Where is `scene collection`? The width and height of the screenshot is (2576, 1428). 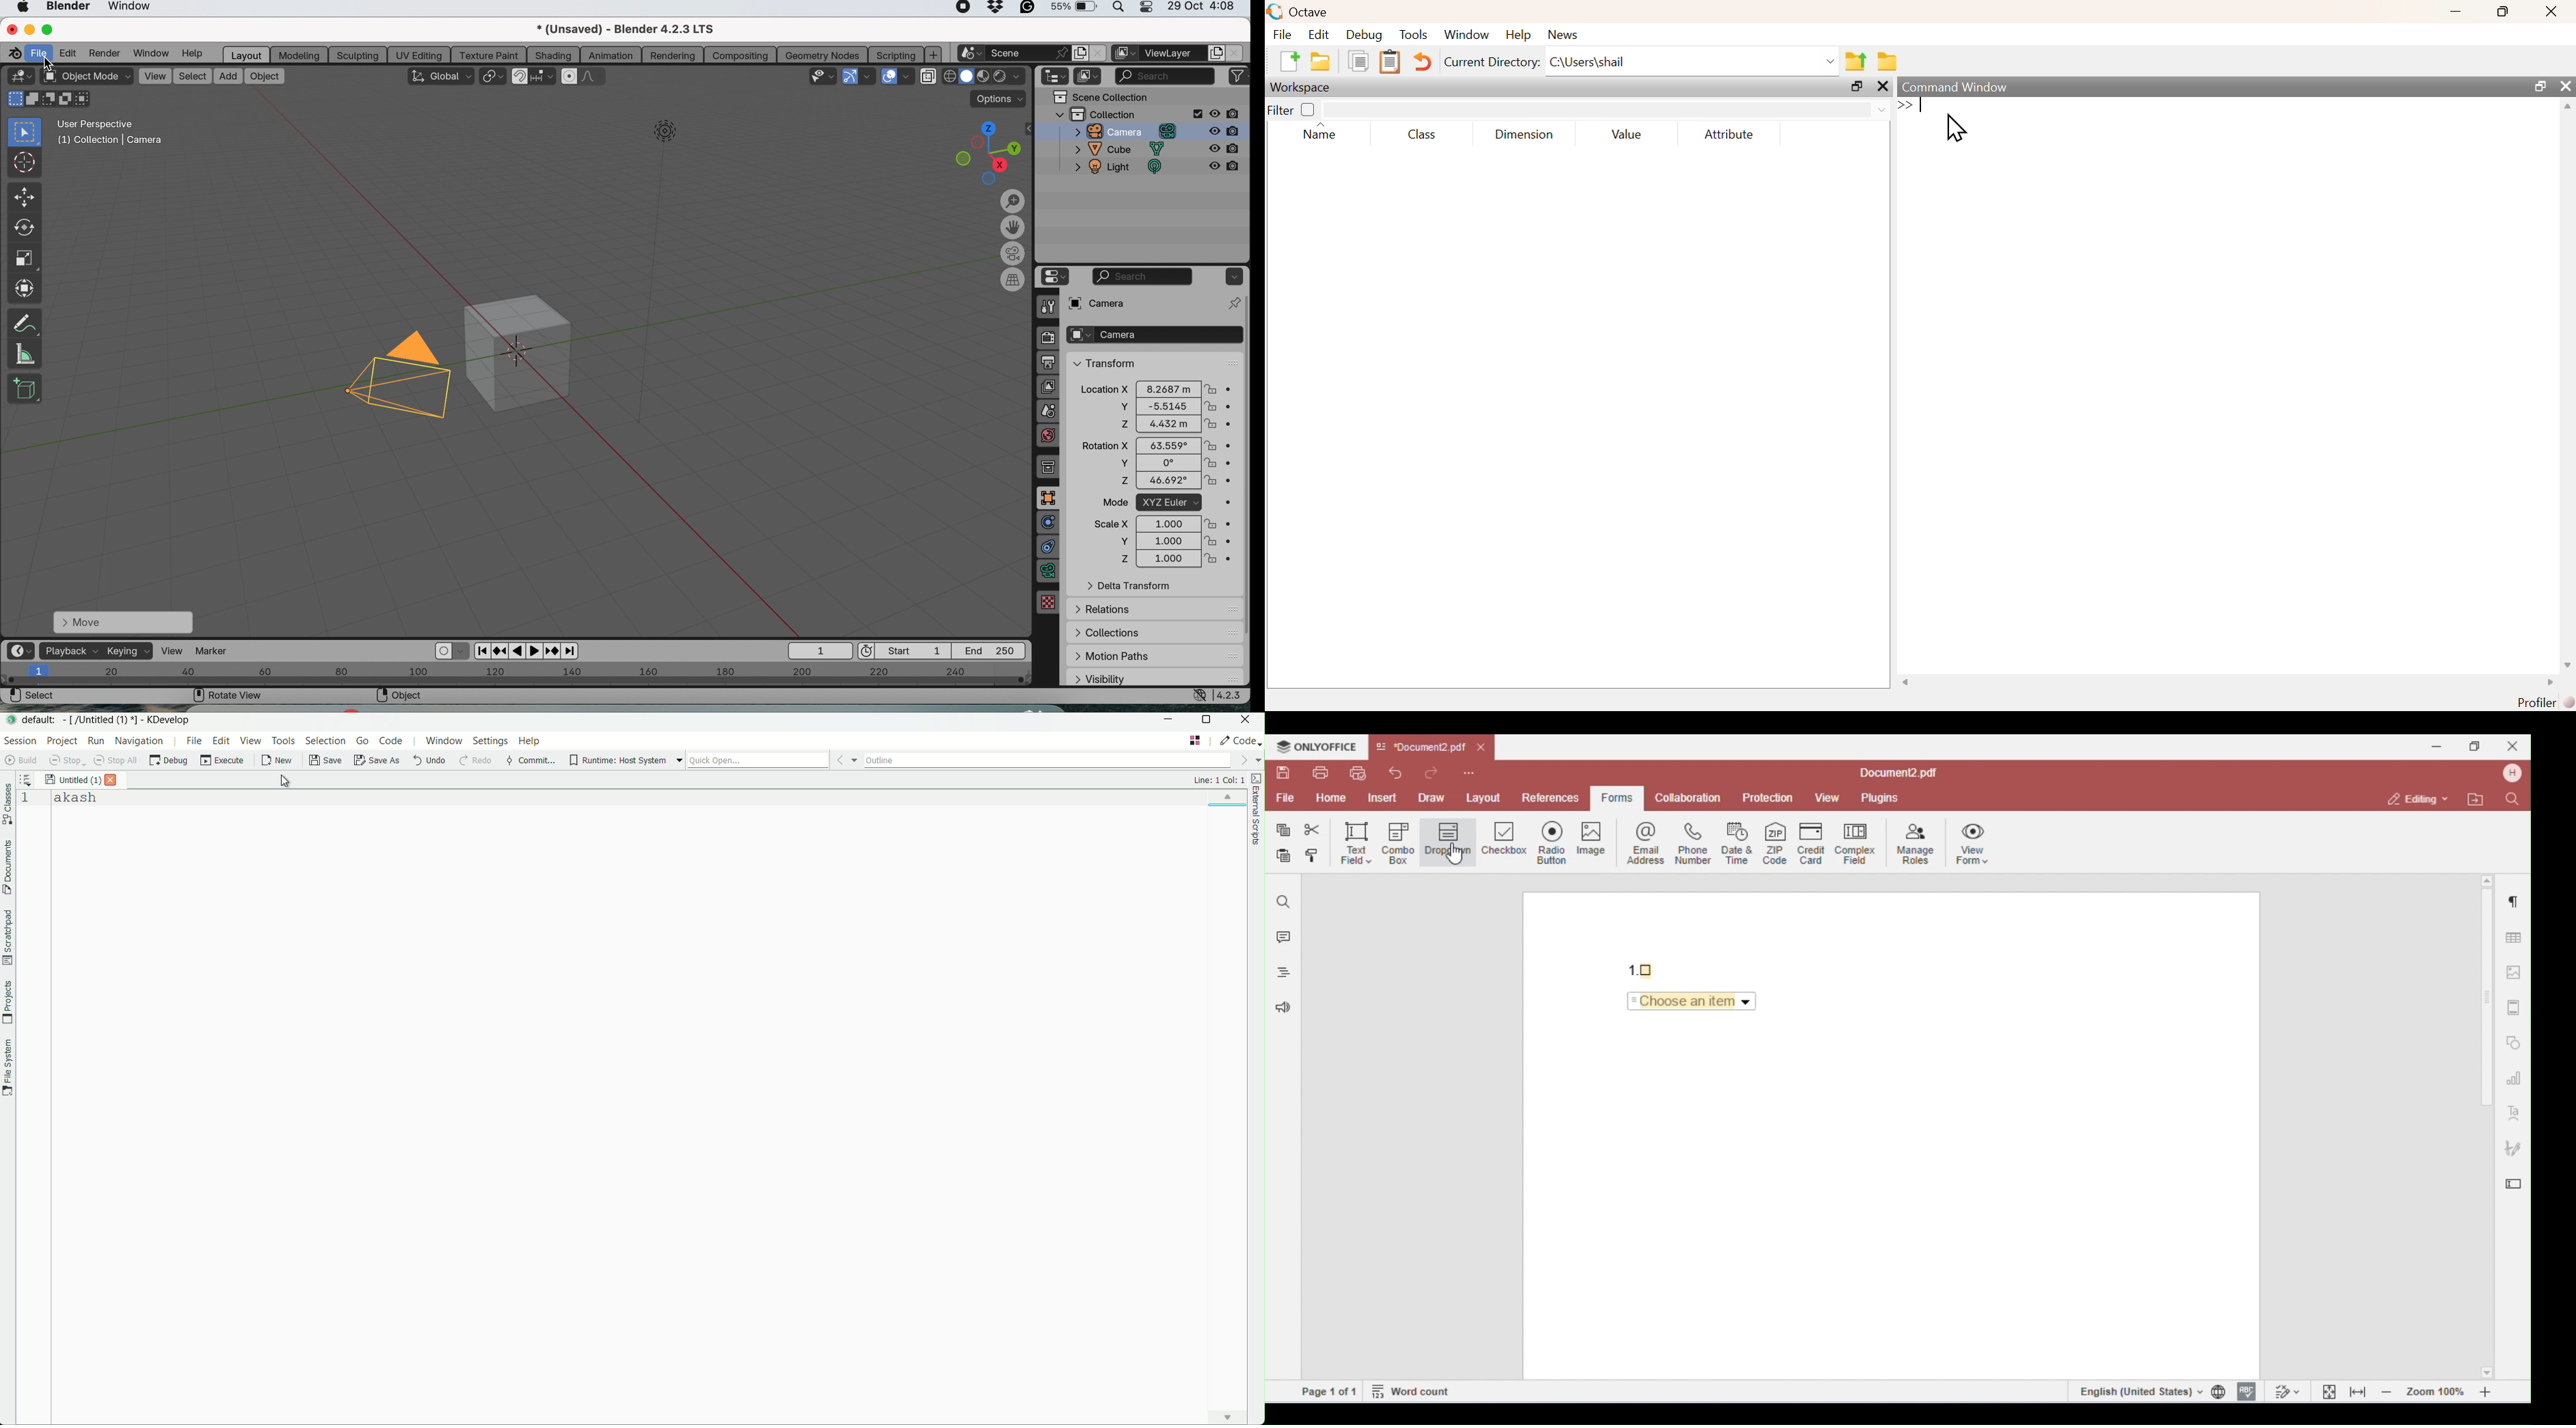 scene collection is located at coordinates (1102, 97).